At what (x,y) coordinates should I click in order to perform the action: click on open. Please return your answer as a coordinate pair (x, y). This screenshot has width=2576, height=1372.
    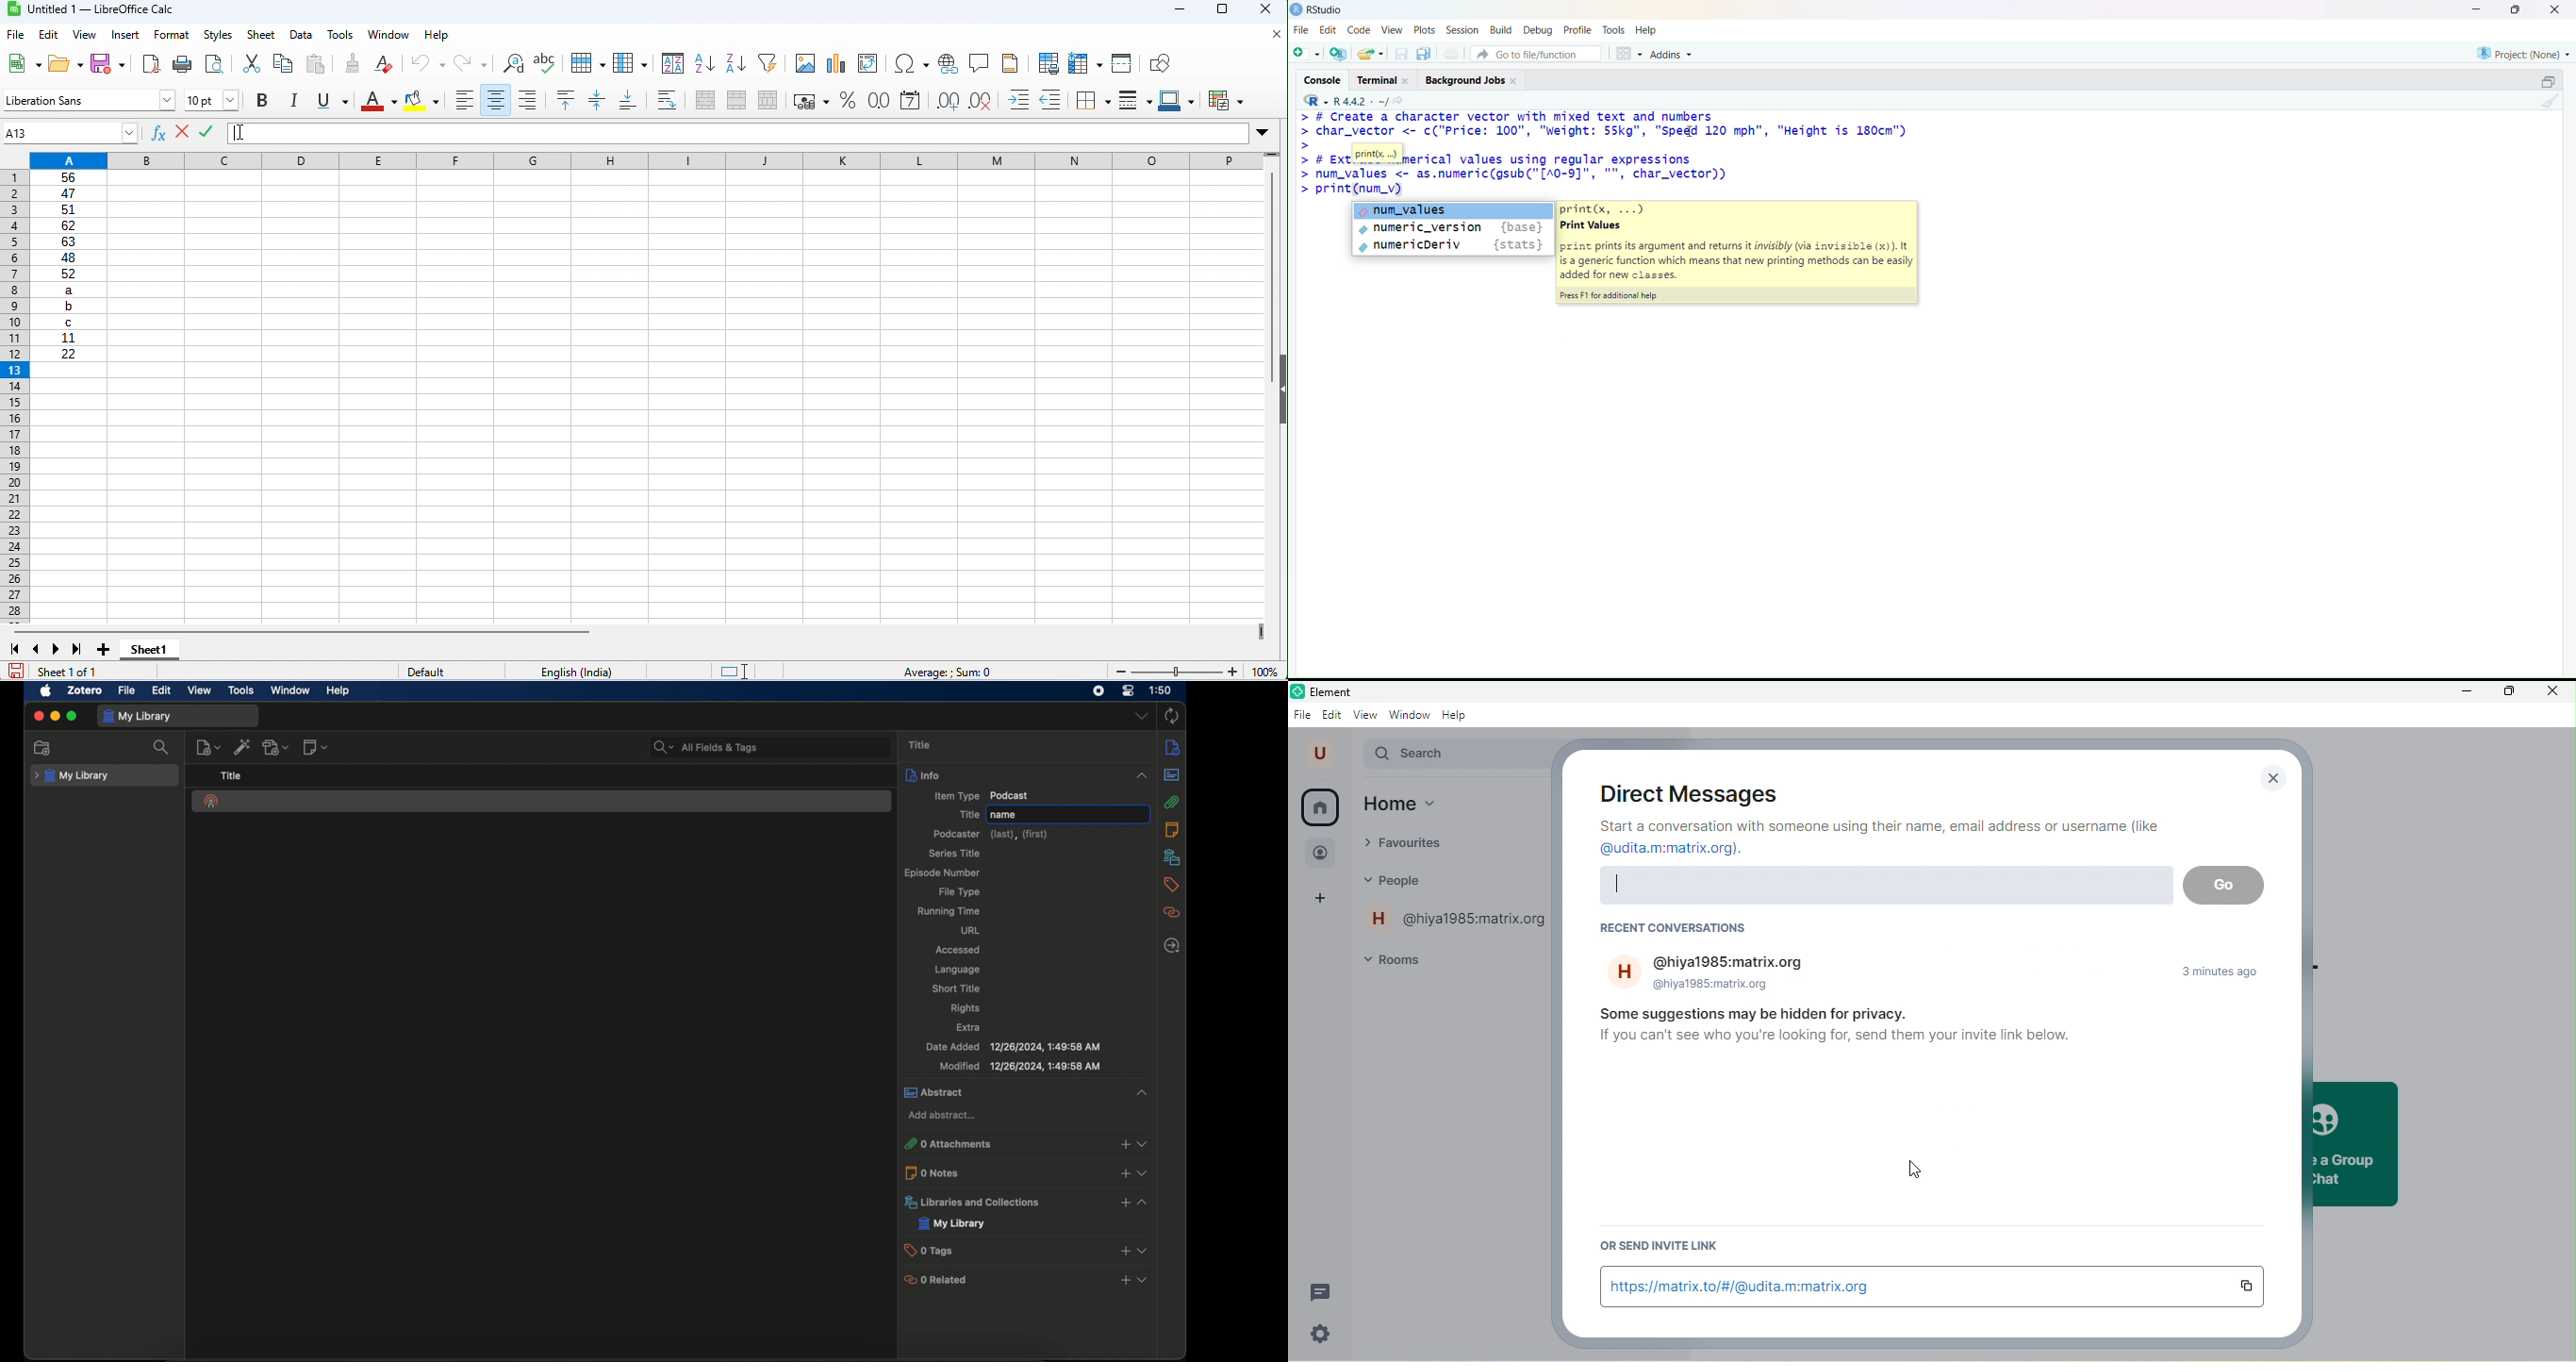
    Looking at the image, I should click on (66, 63).